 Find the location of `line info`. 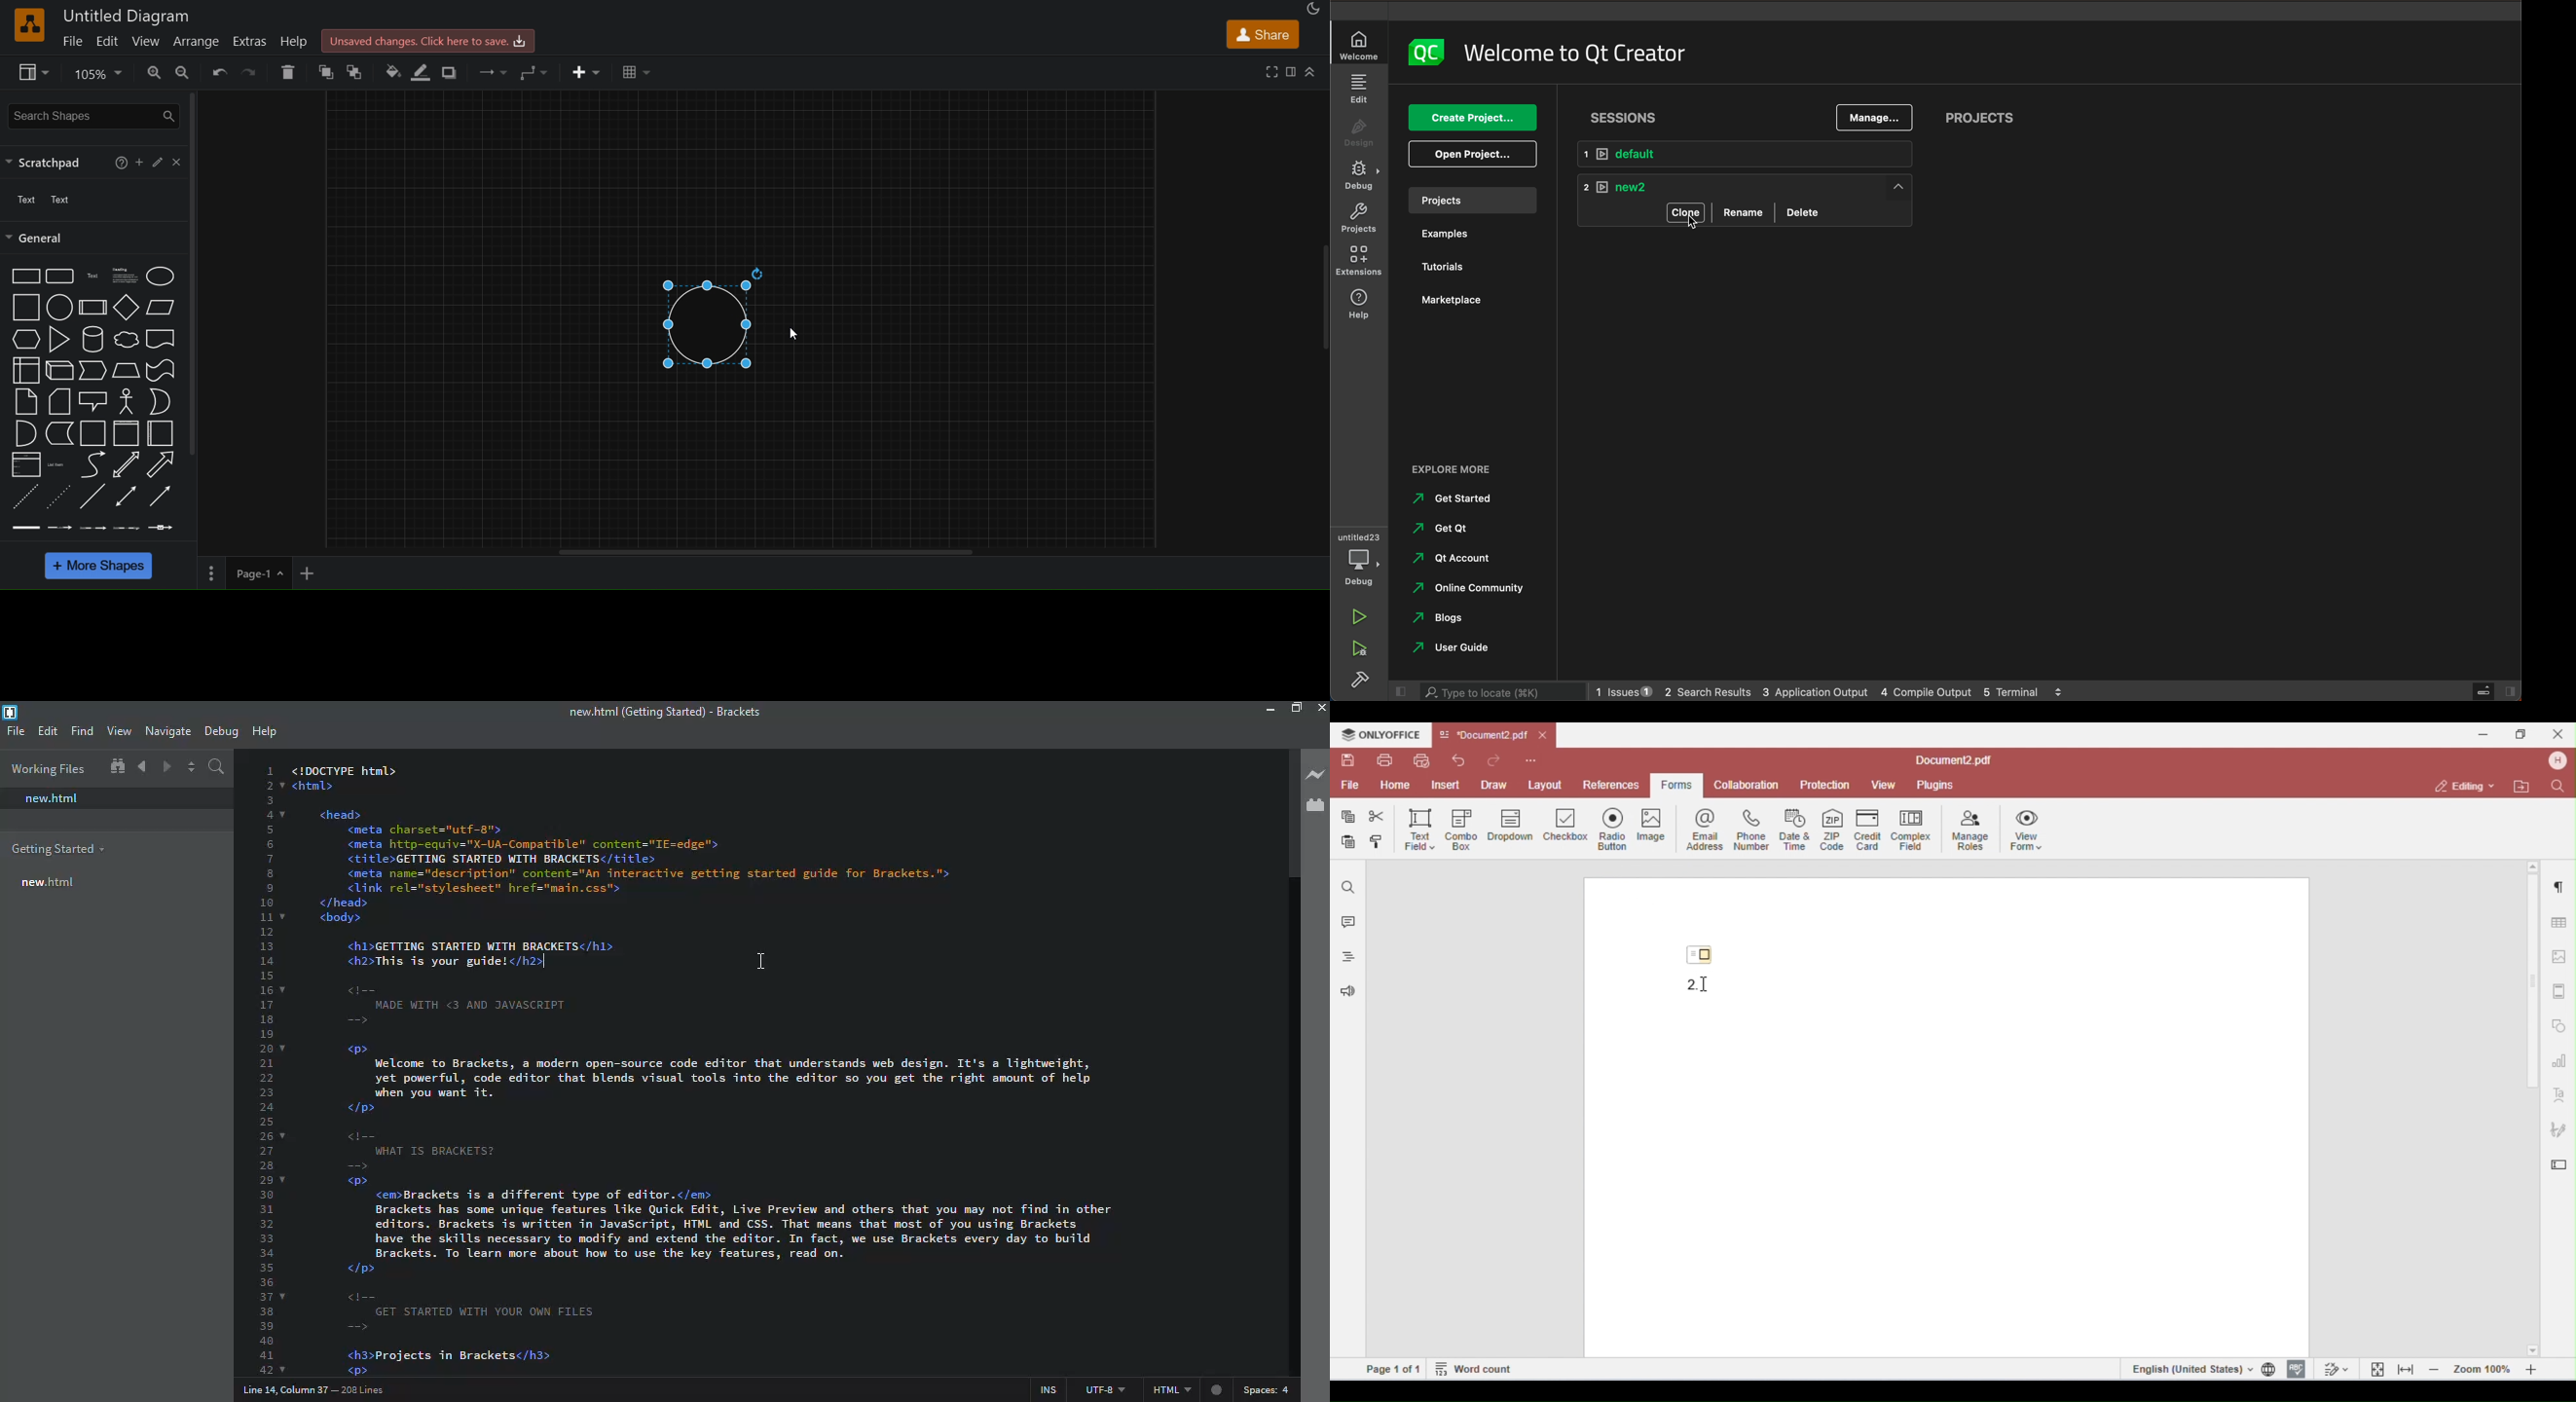

line info is located at coordinates (312, 1389).